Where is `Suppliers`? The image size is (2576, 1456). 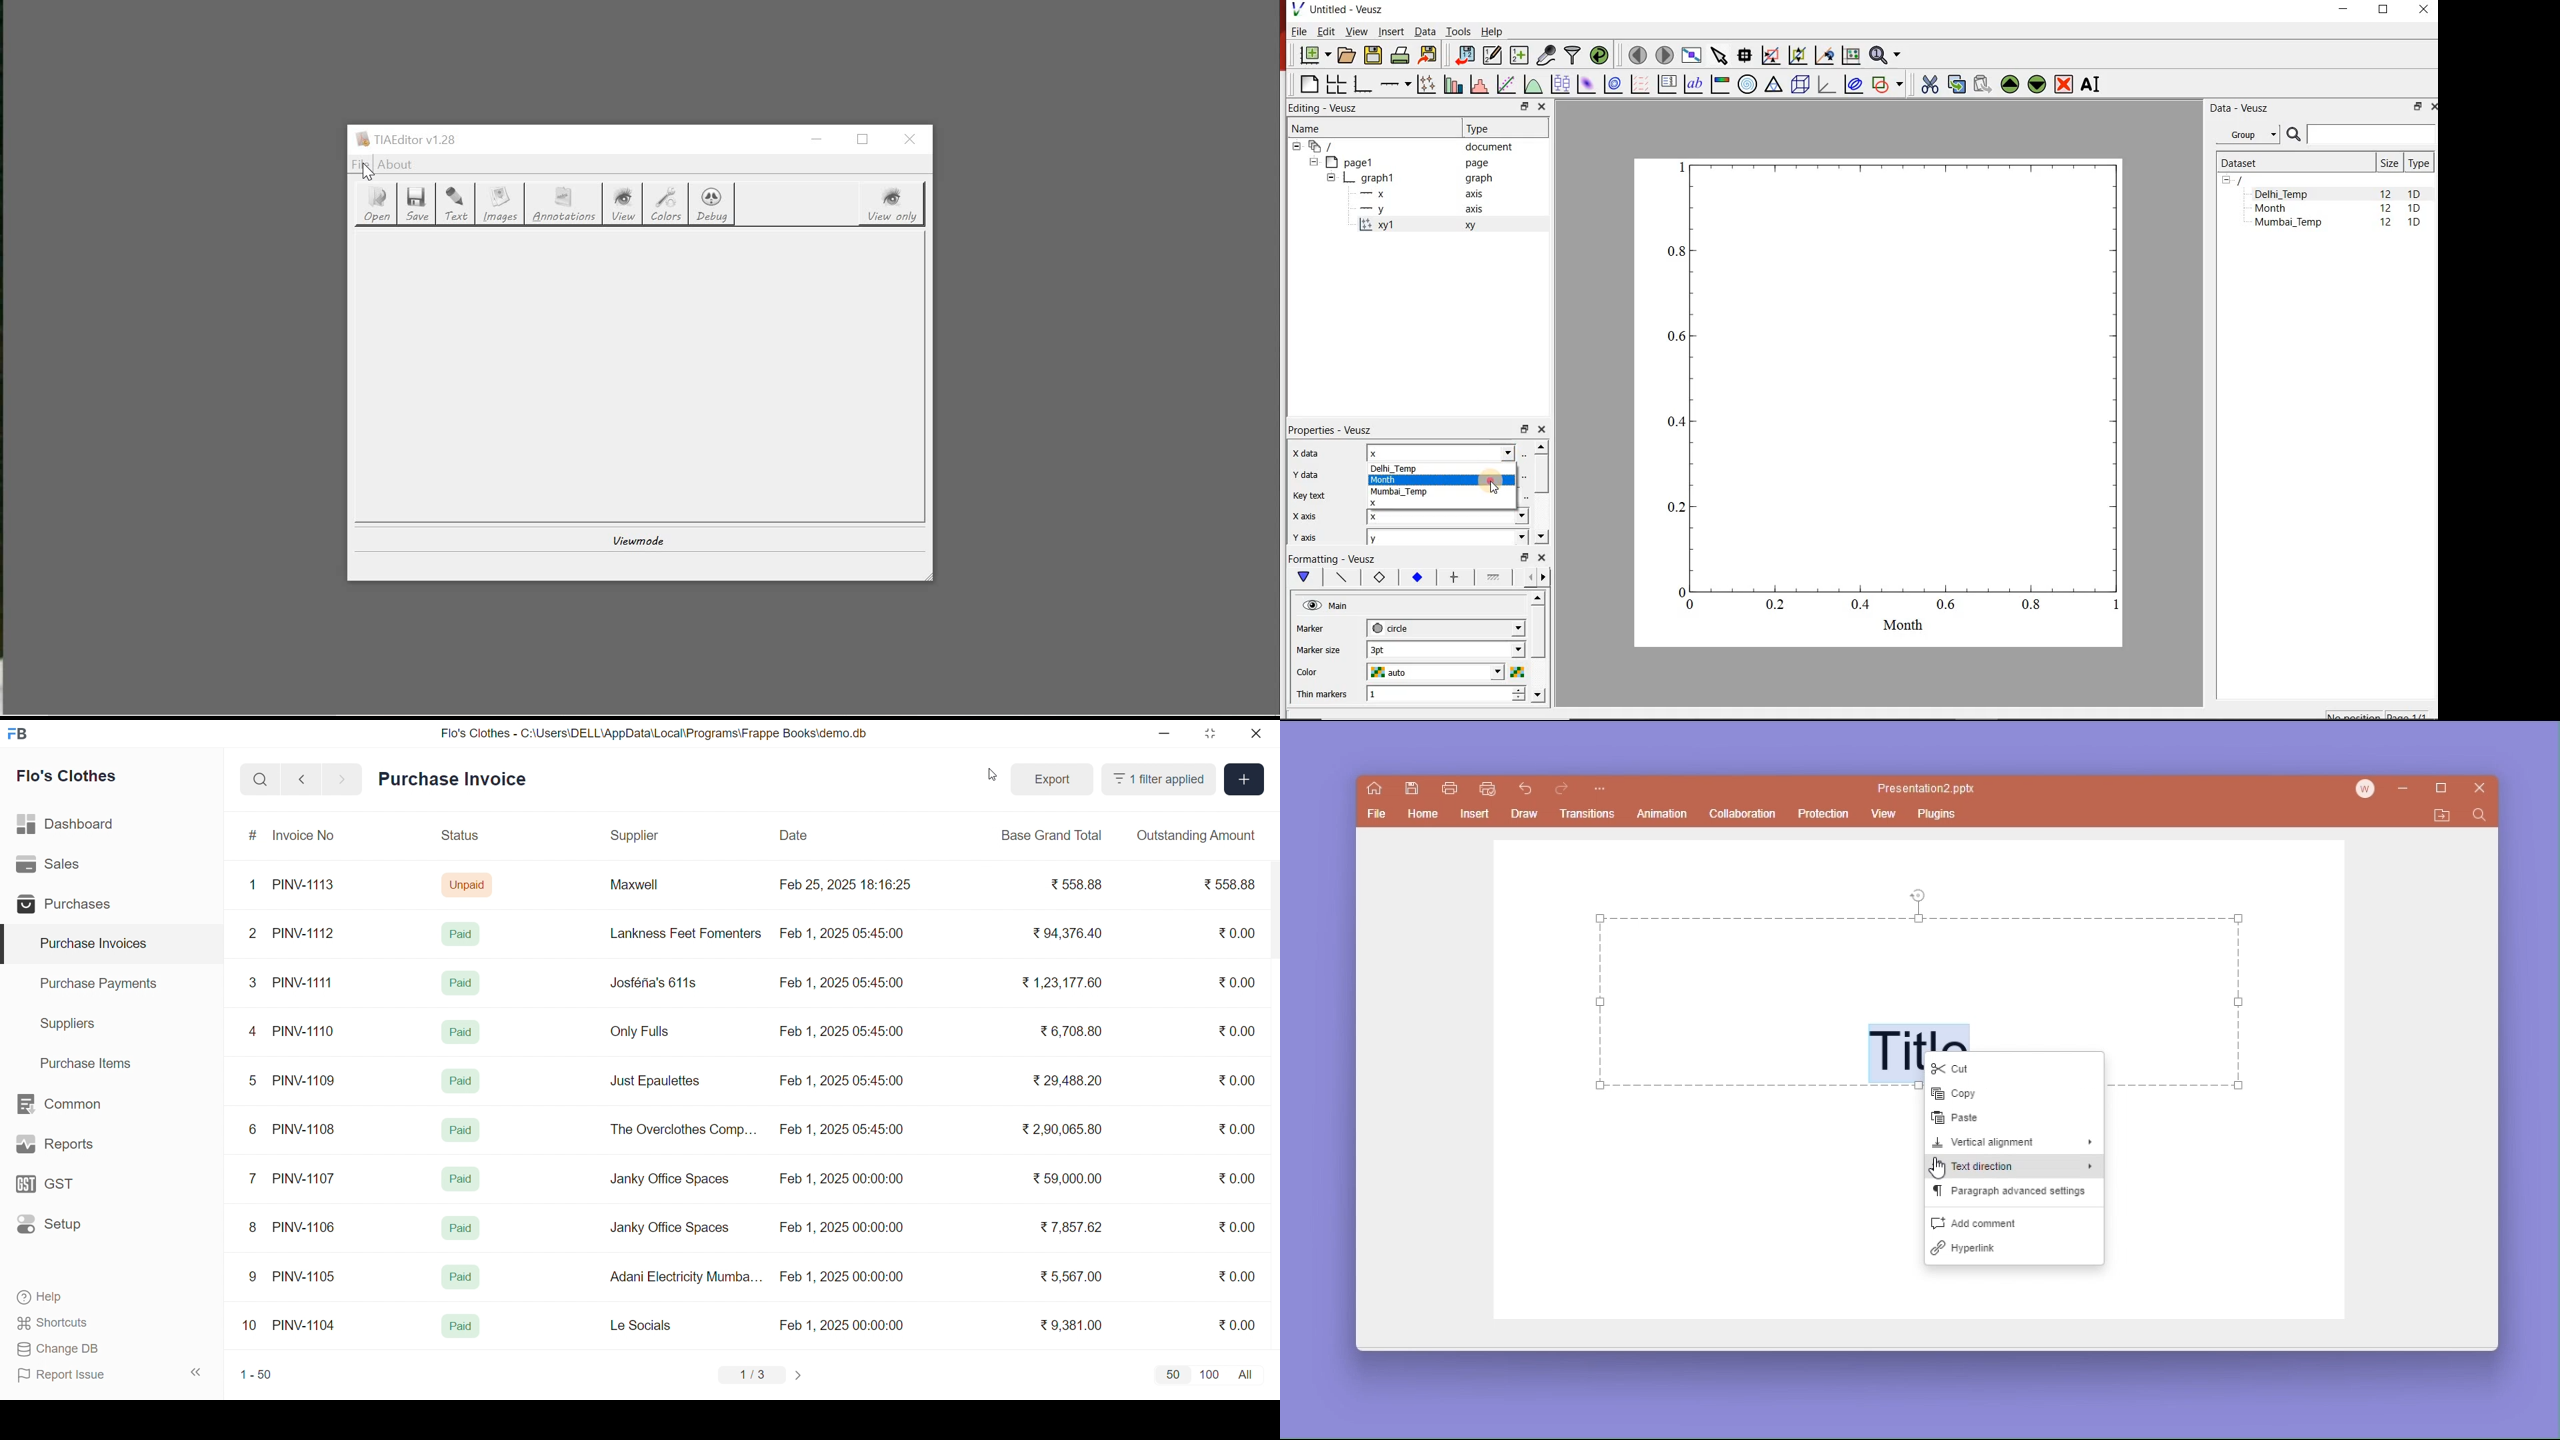
Suppliers is located at coordinates (71, 1023).